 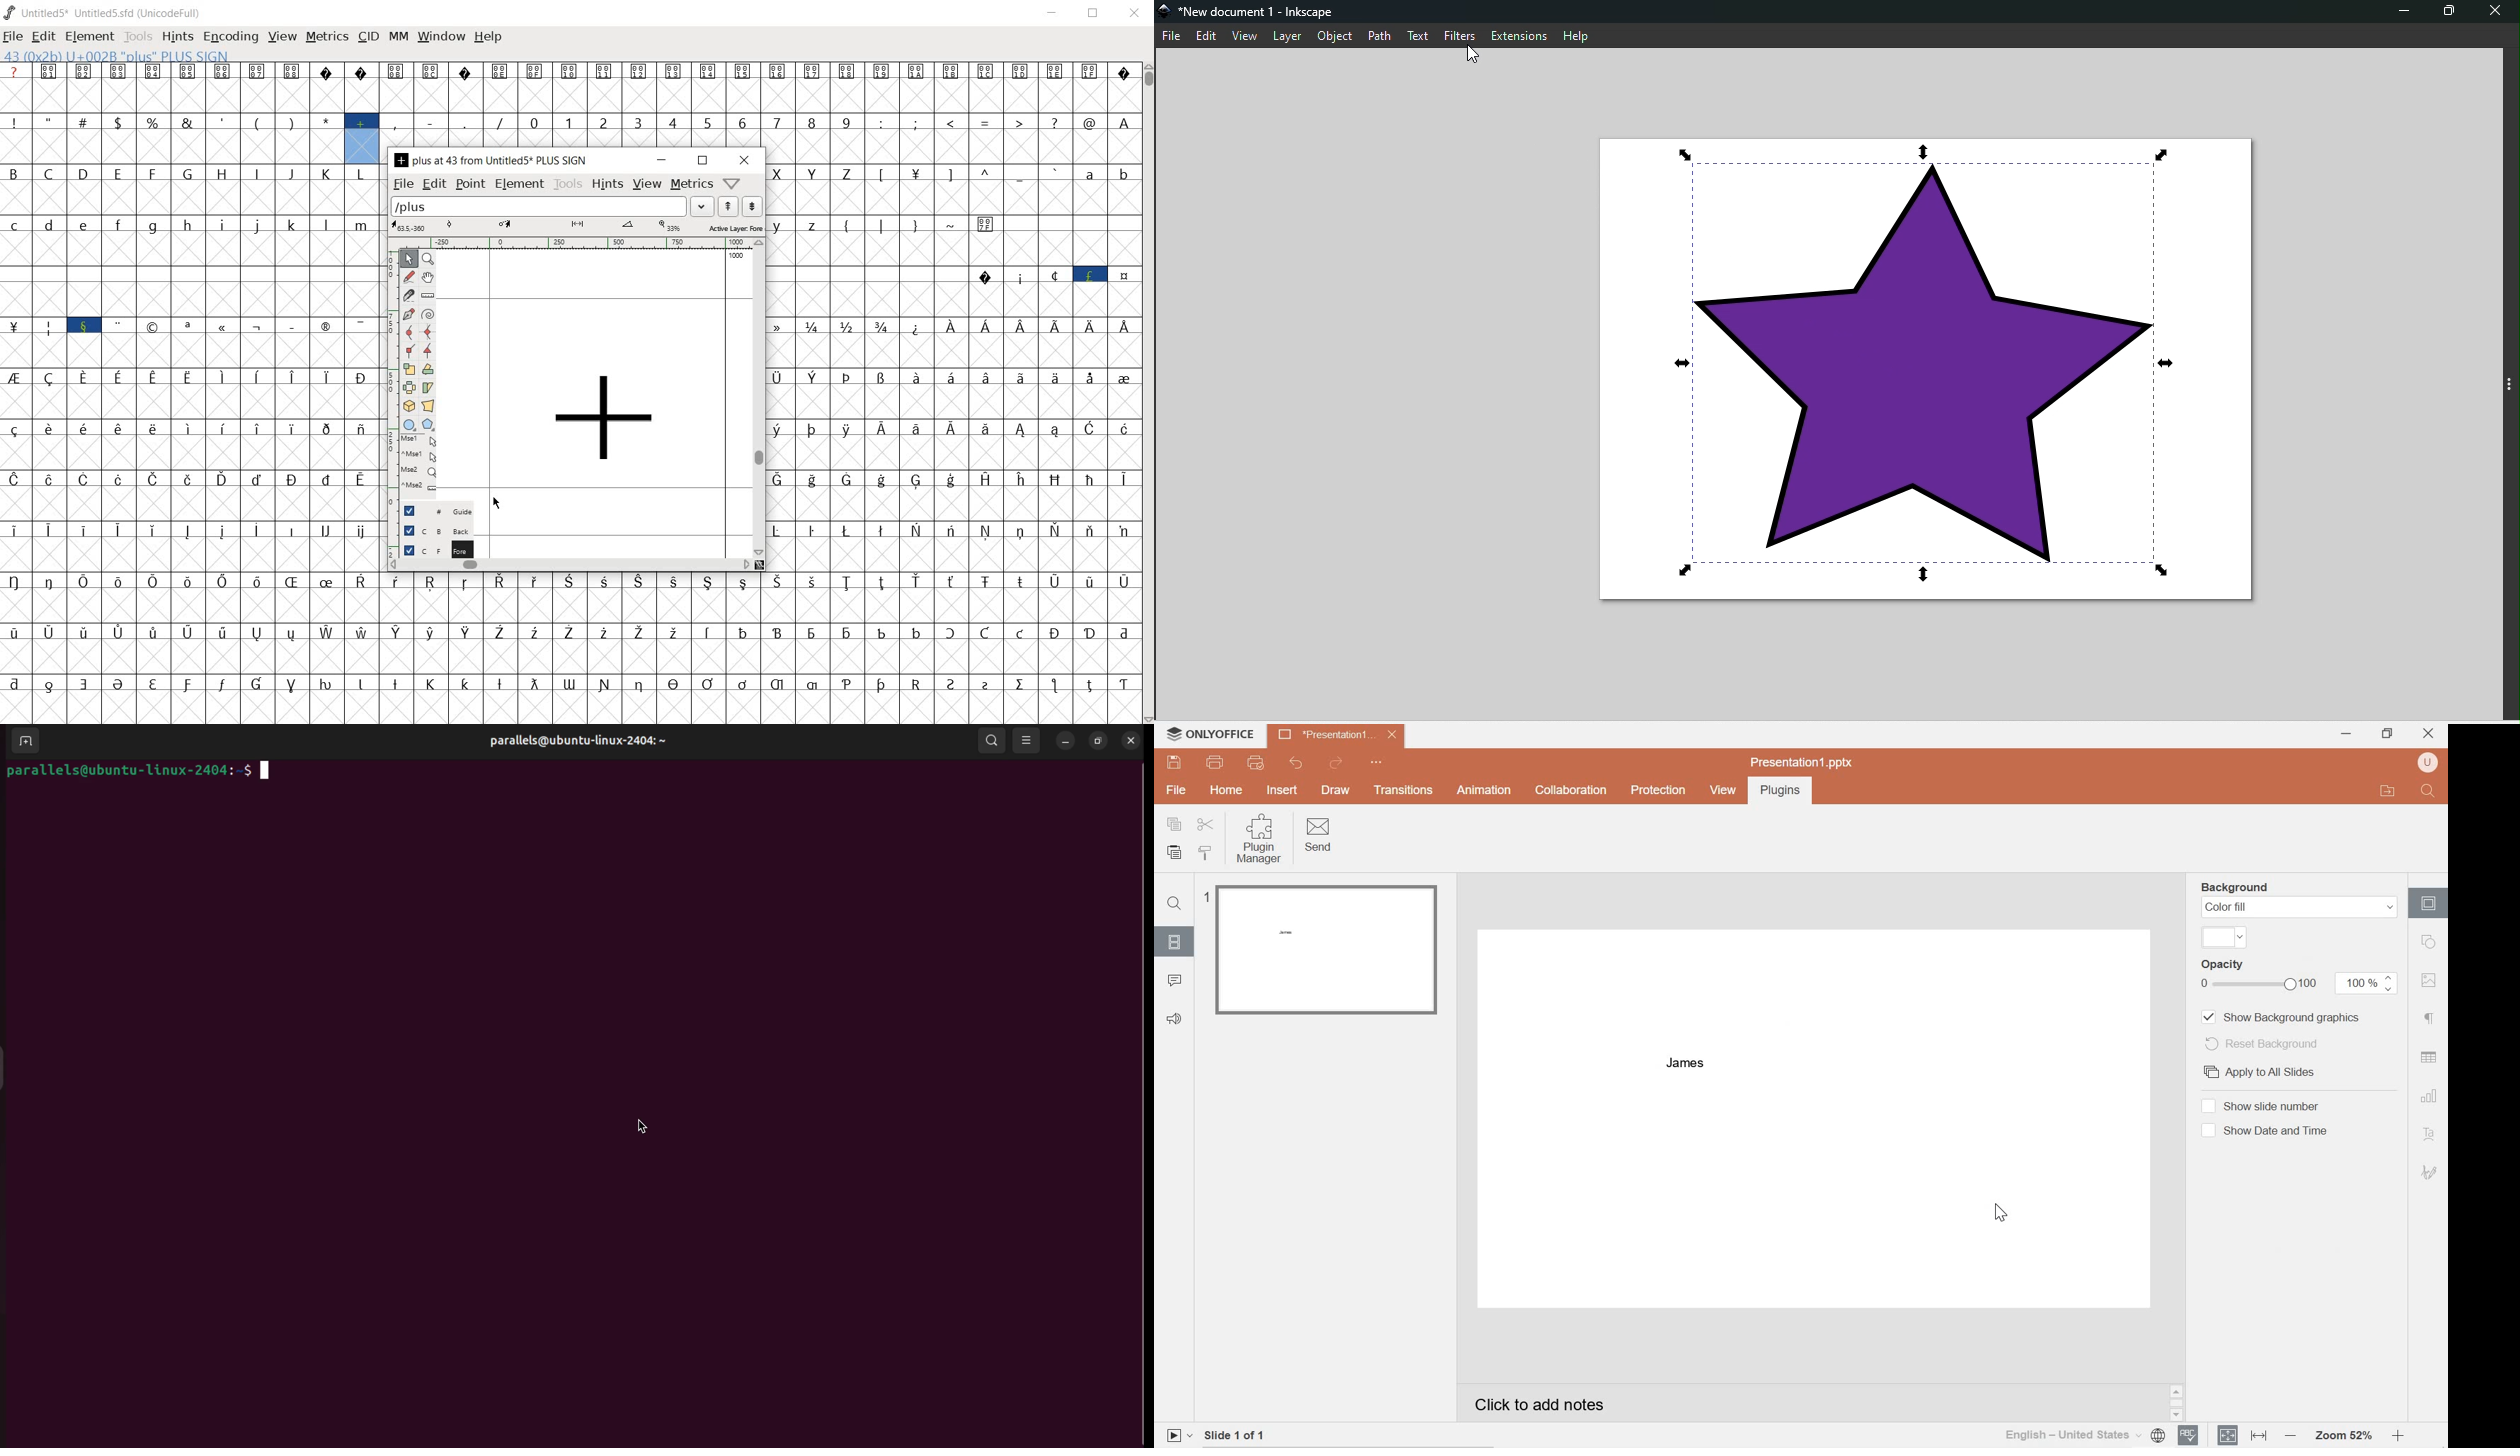 What do you see at coordinates (570, 564) in the screenshot?
I see `scrollbar` at bounding box center [570, 564].